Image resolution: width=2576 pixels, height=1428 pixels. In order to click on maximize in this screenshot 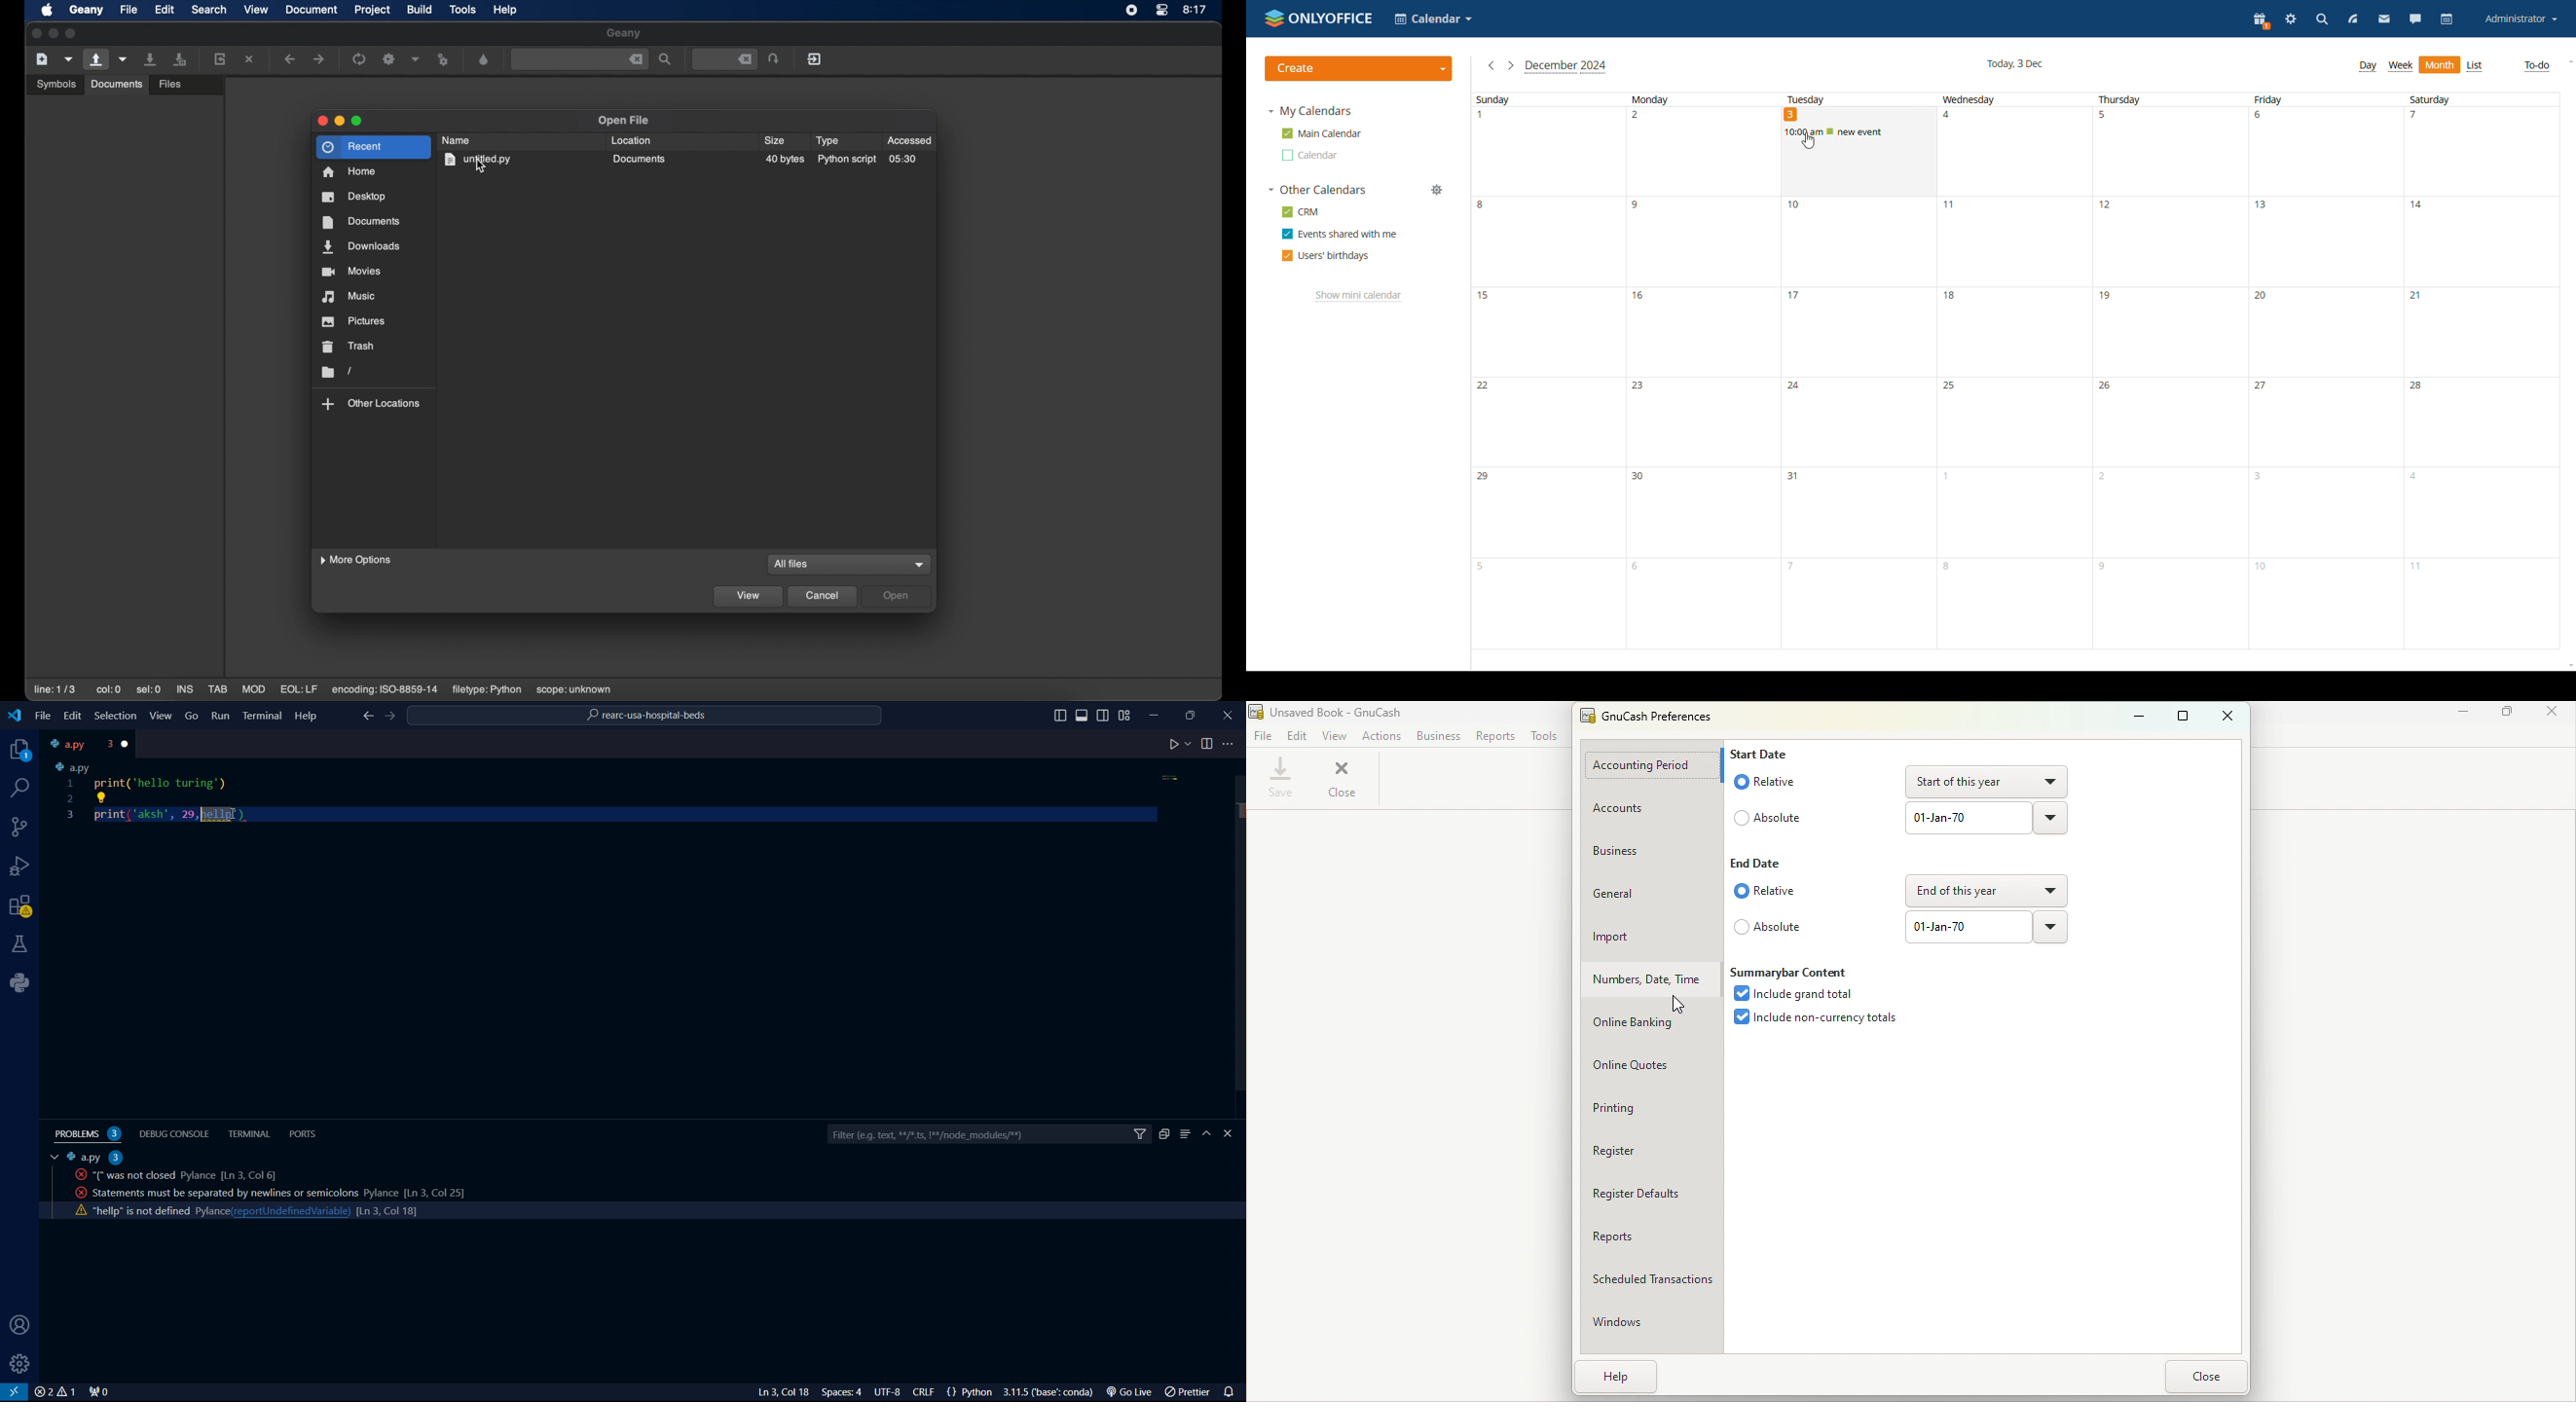, I will do `click(1192, 715)`.